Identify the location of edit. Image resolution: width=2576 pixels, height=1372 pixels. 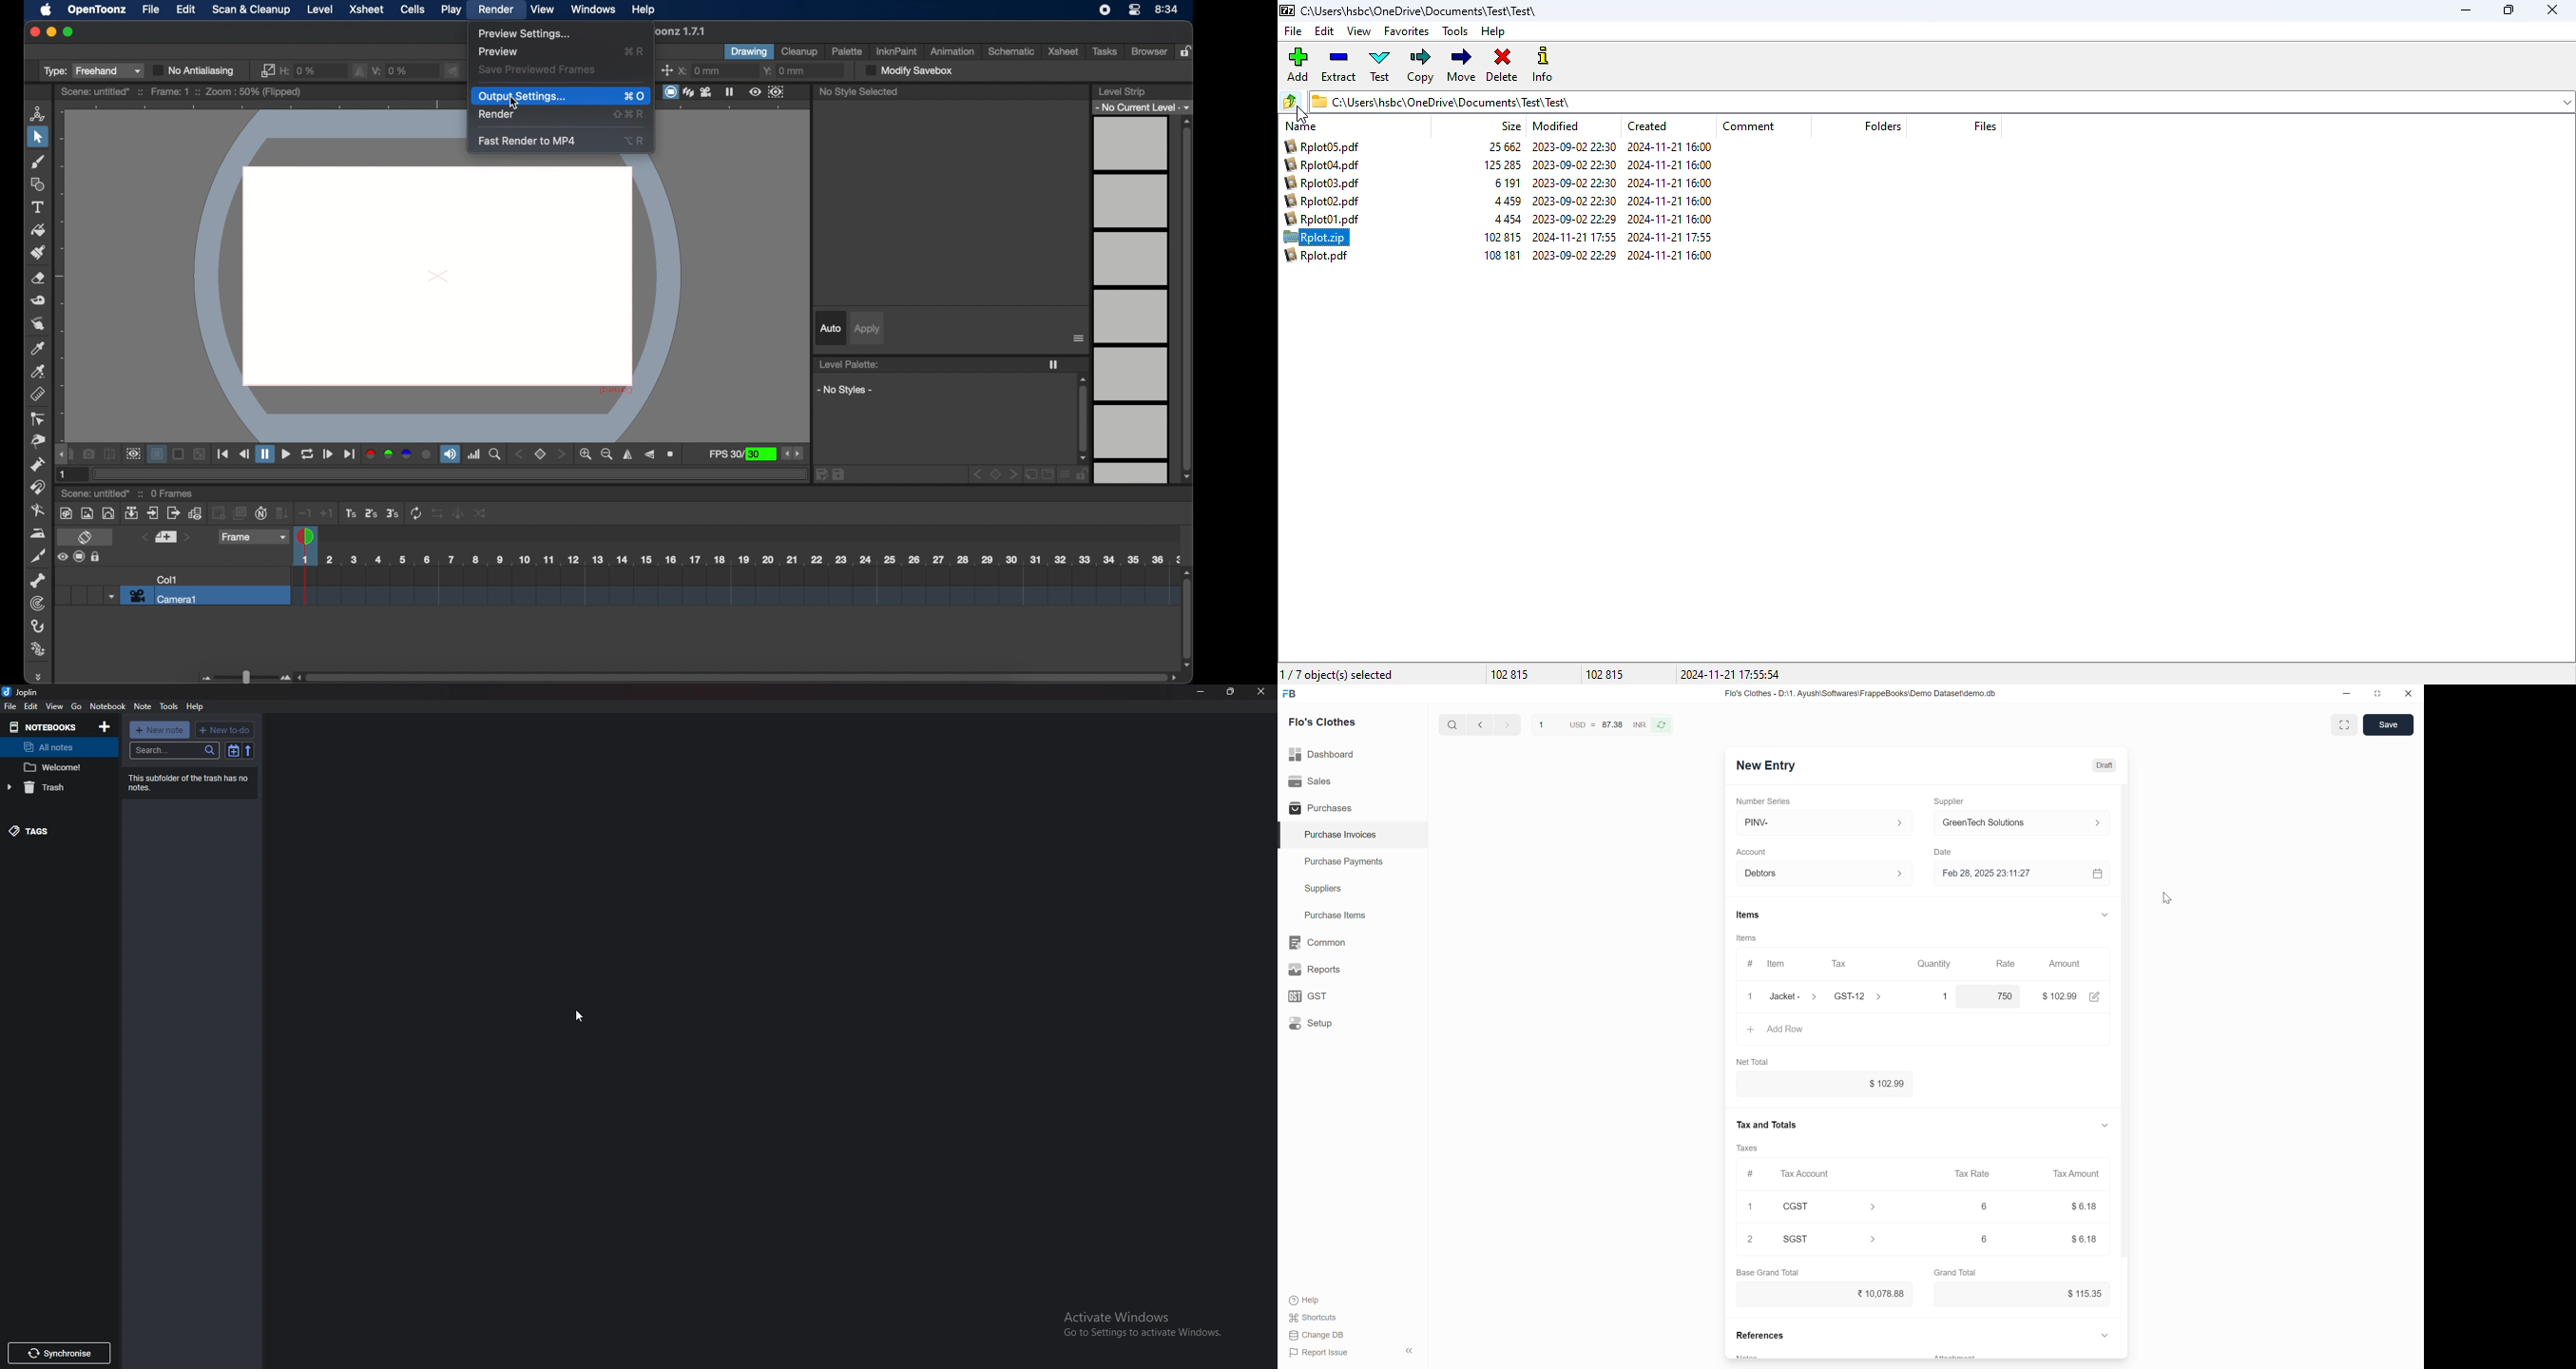
(31, 706).